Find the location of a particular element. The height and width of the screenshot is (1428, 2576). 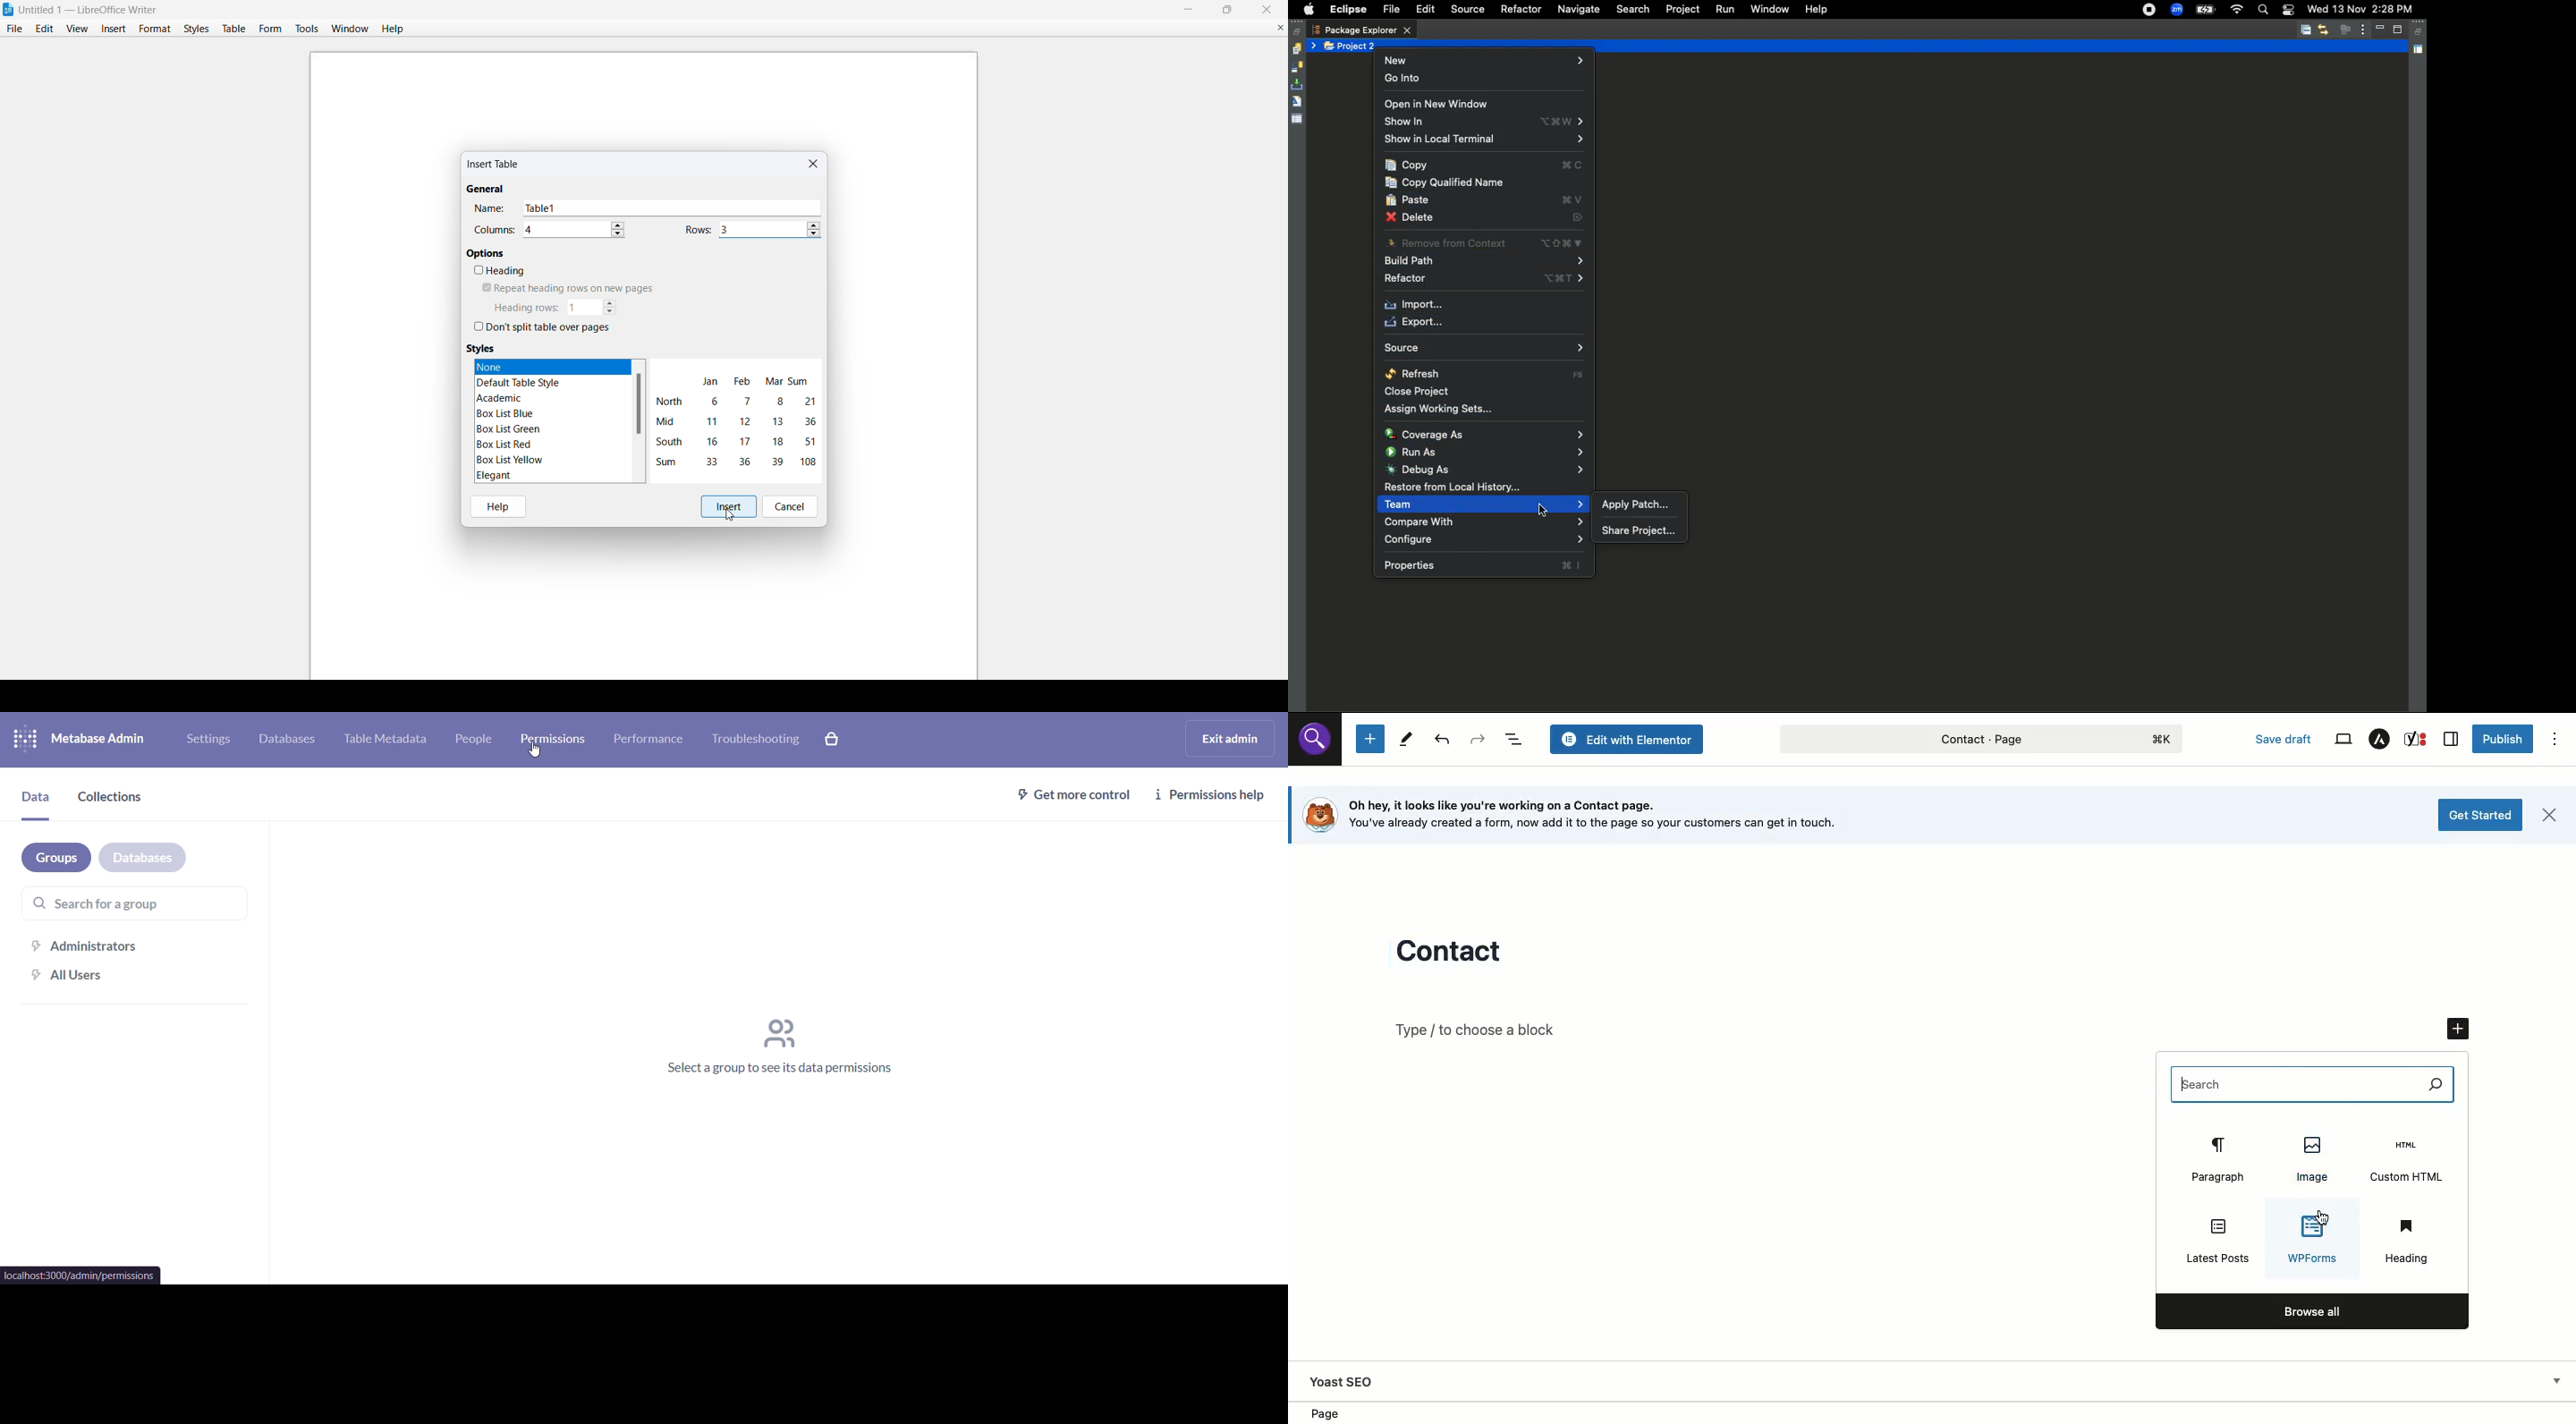

Remove from context is located at coordinates (1483, 242).